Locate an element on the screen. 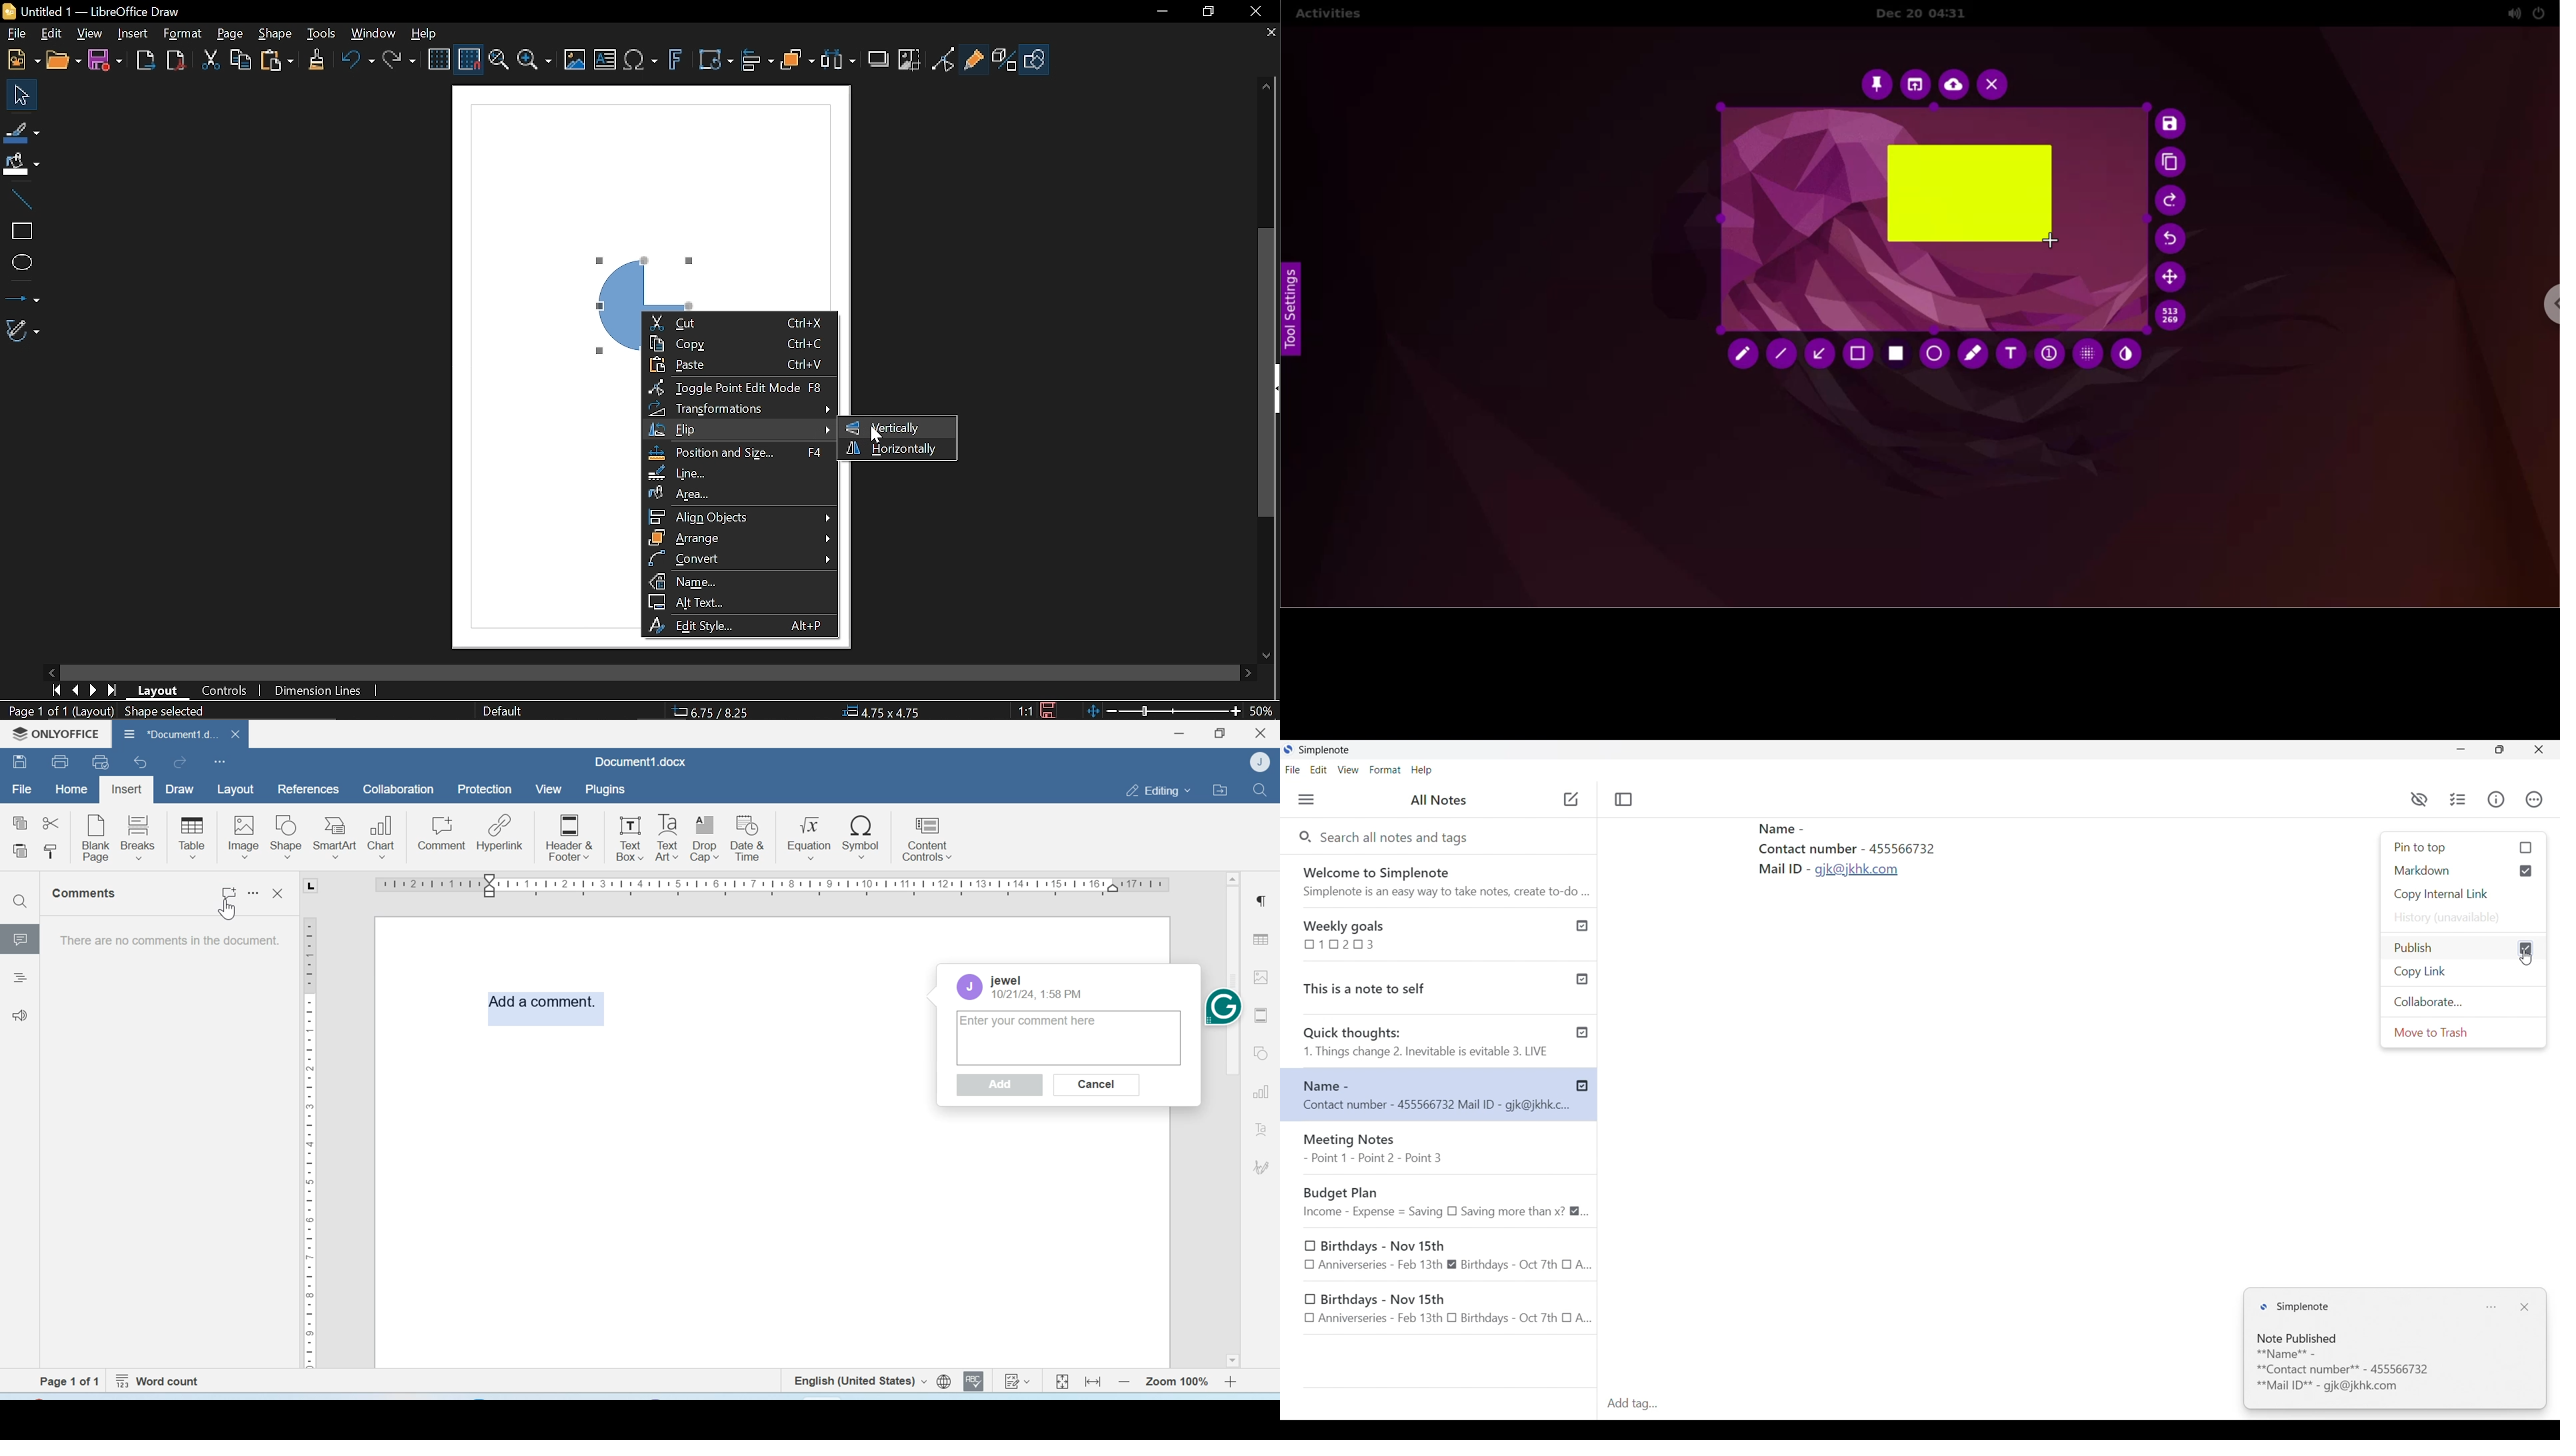 This screenshot has width=2576, height=1456. View is located at coordinates (547, 790).